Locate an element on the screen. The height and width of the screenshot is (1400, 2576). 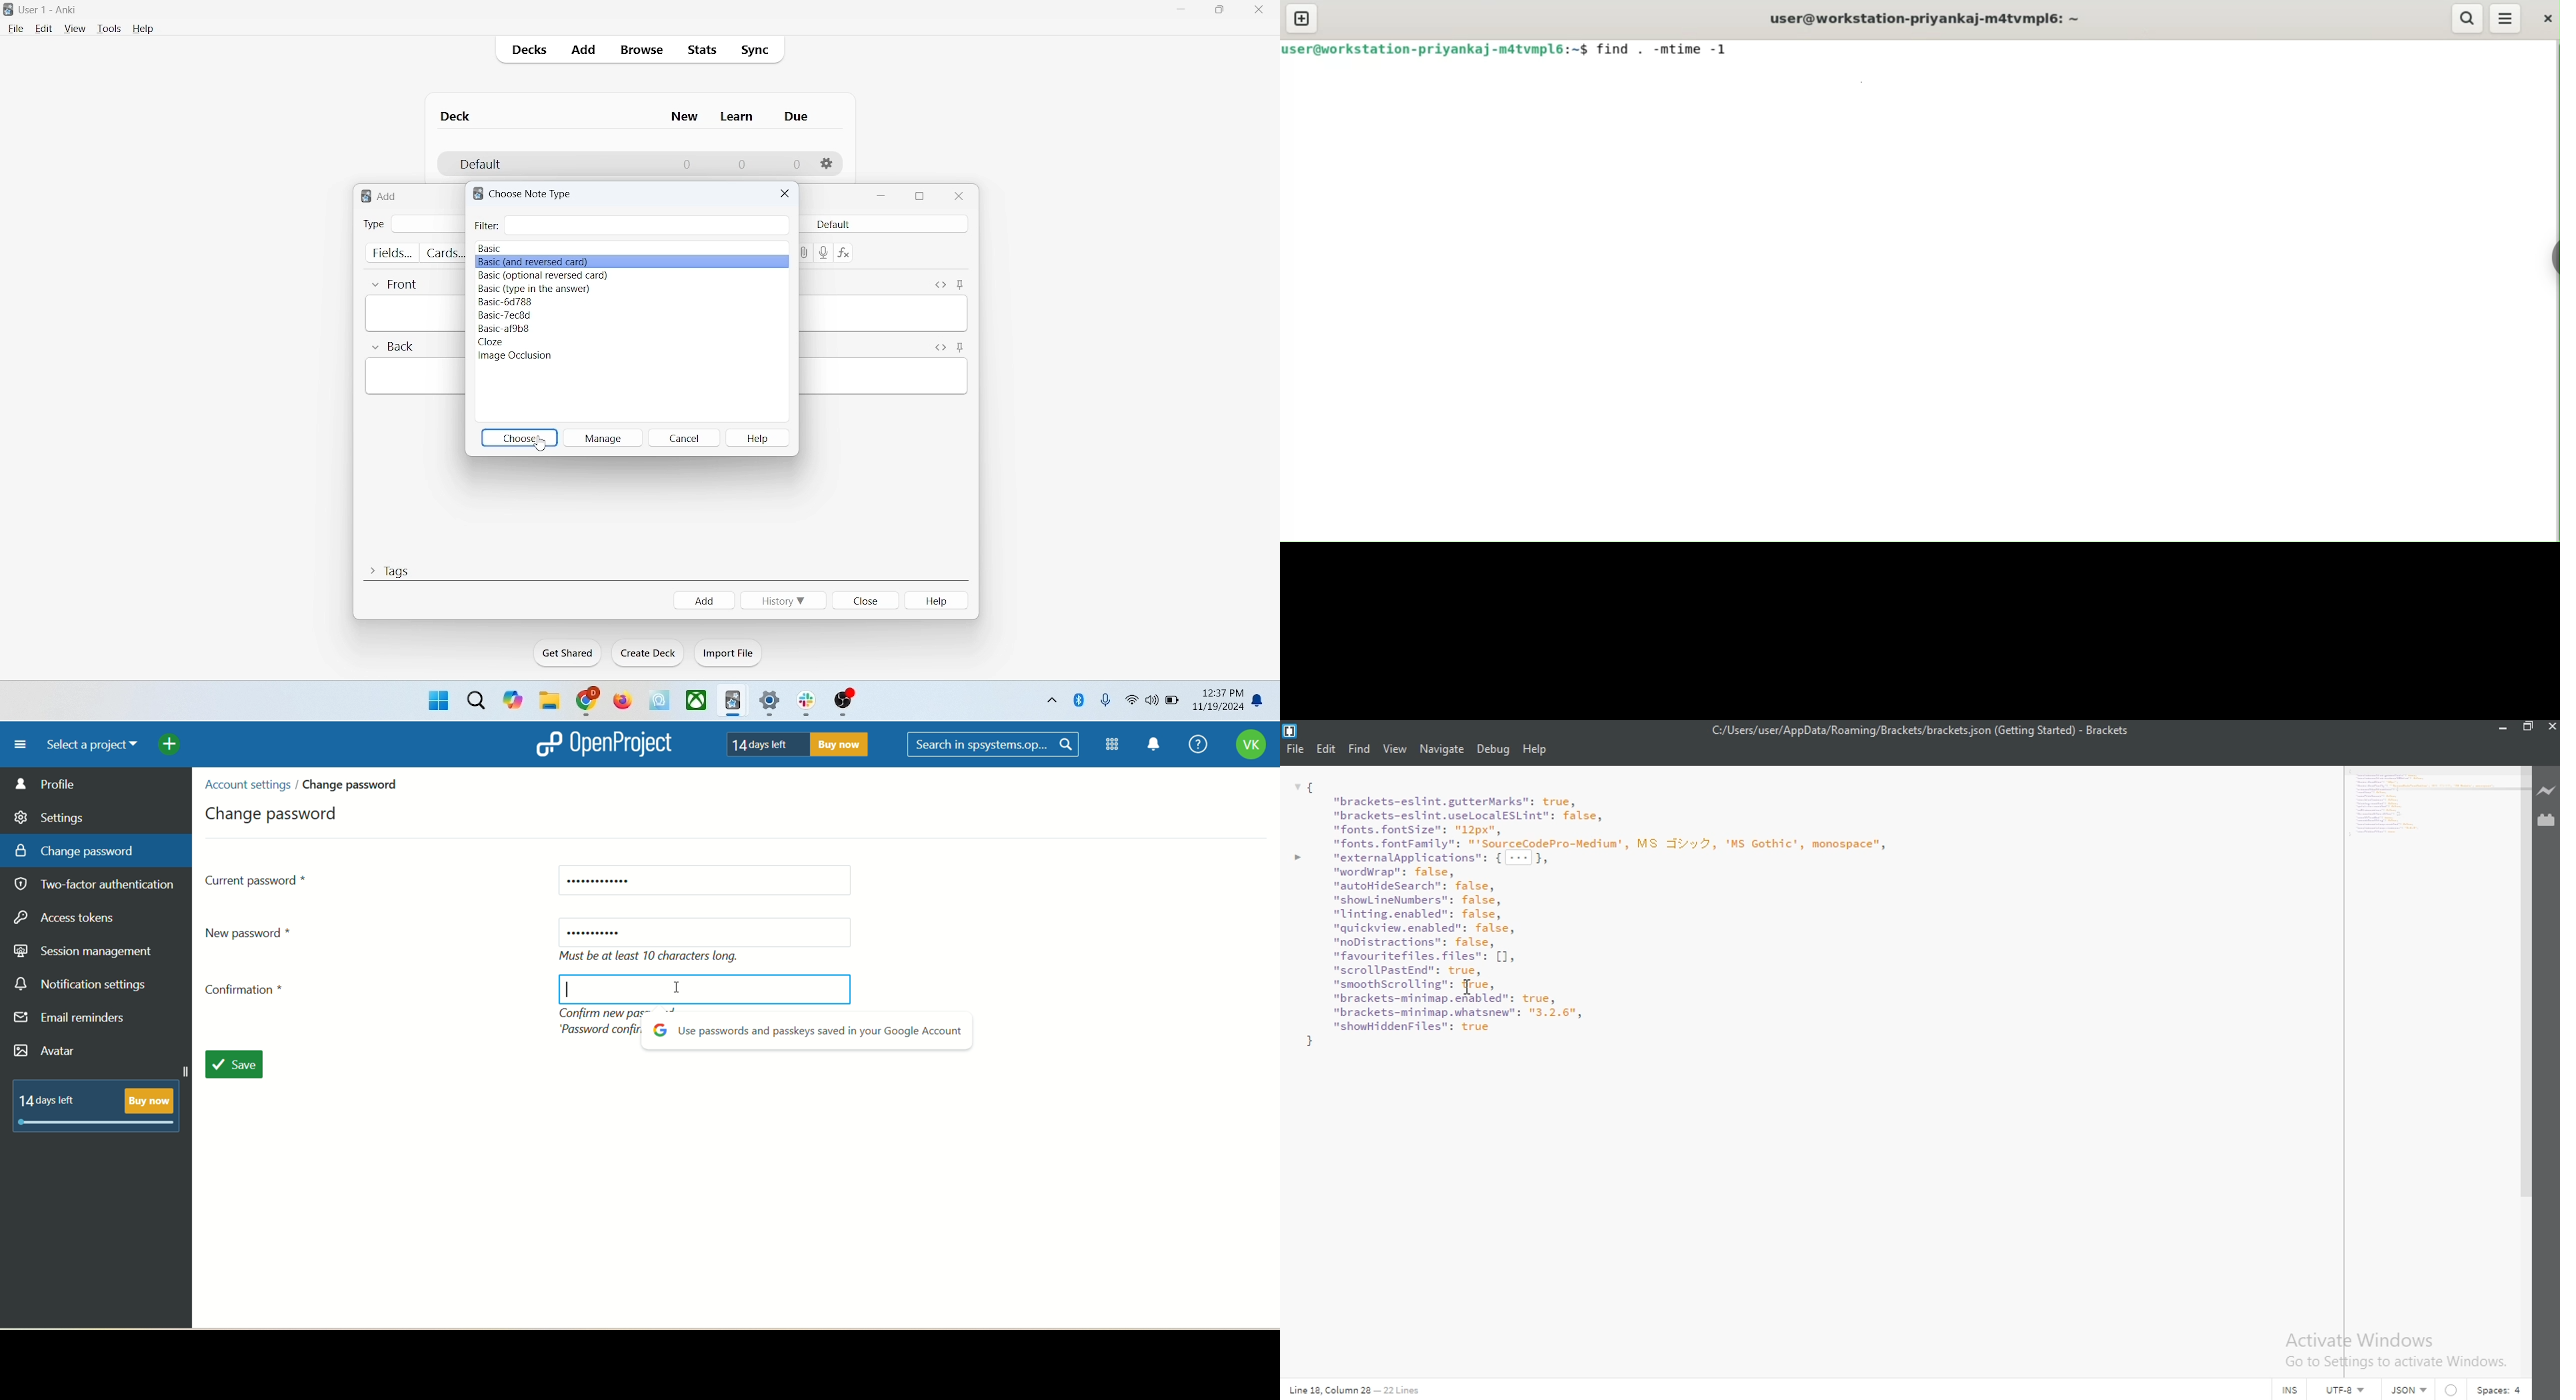
edit is located at coordinates (44, 28).